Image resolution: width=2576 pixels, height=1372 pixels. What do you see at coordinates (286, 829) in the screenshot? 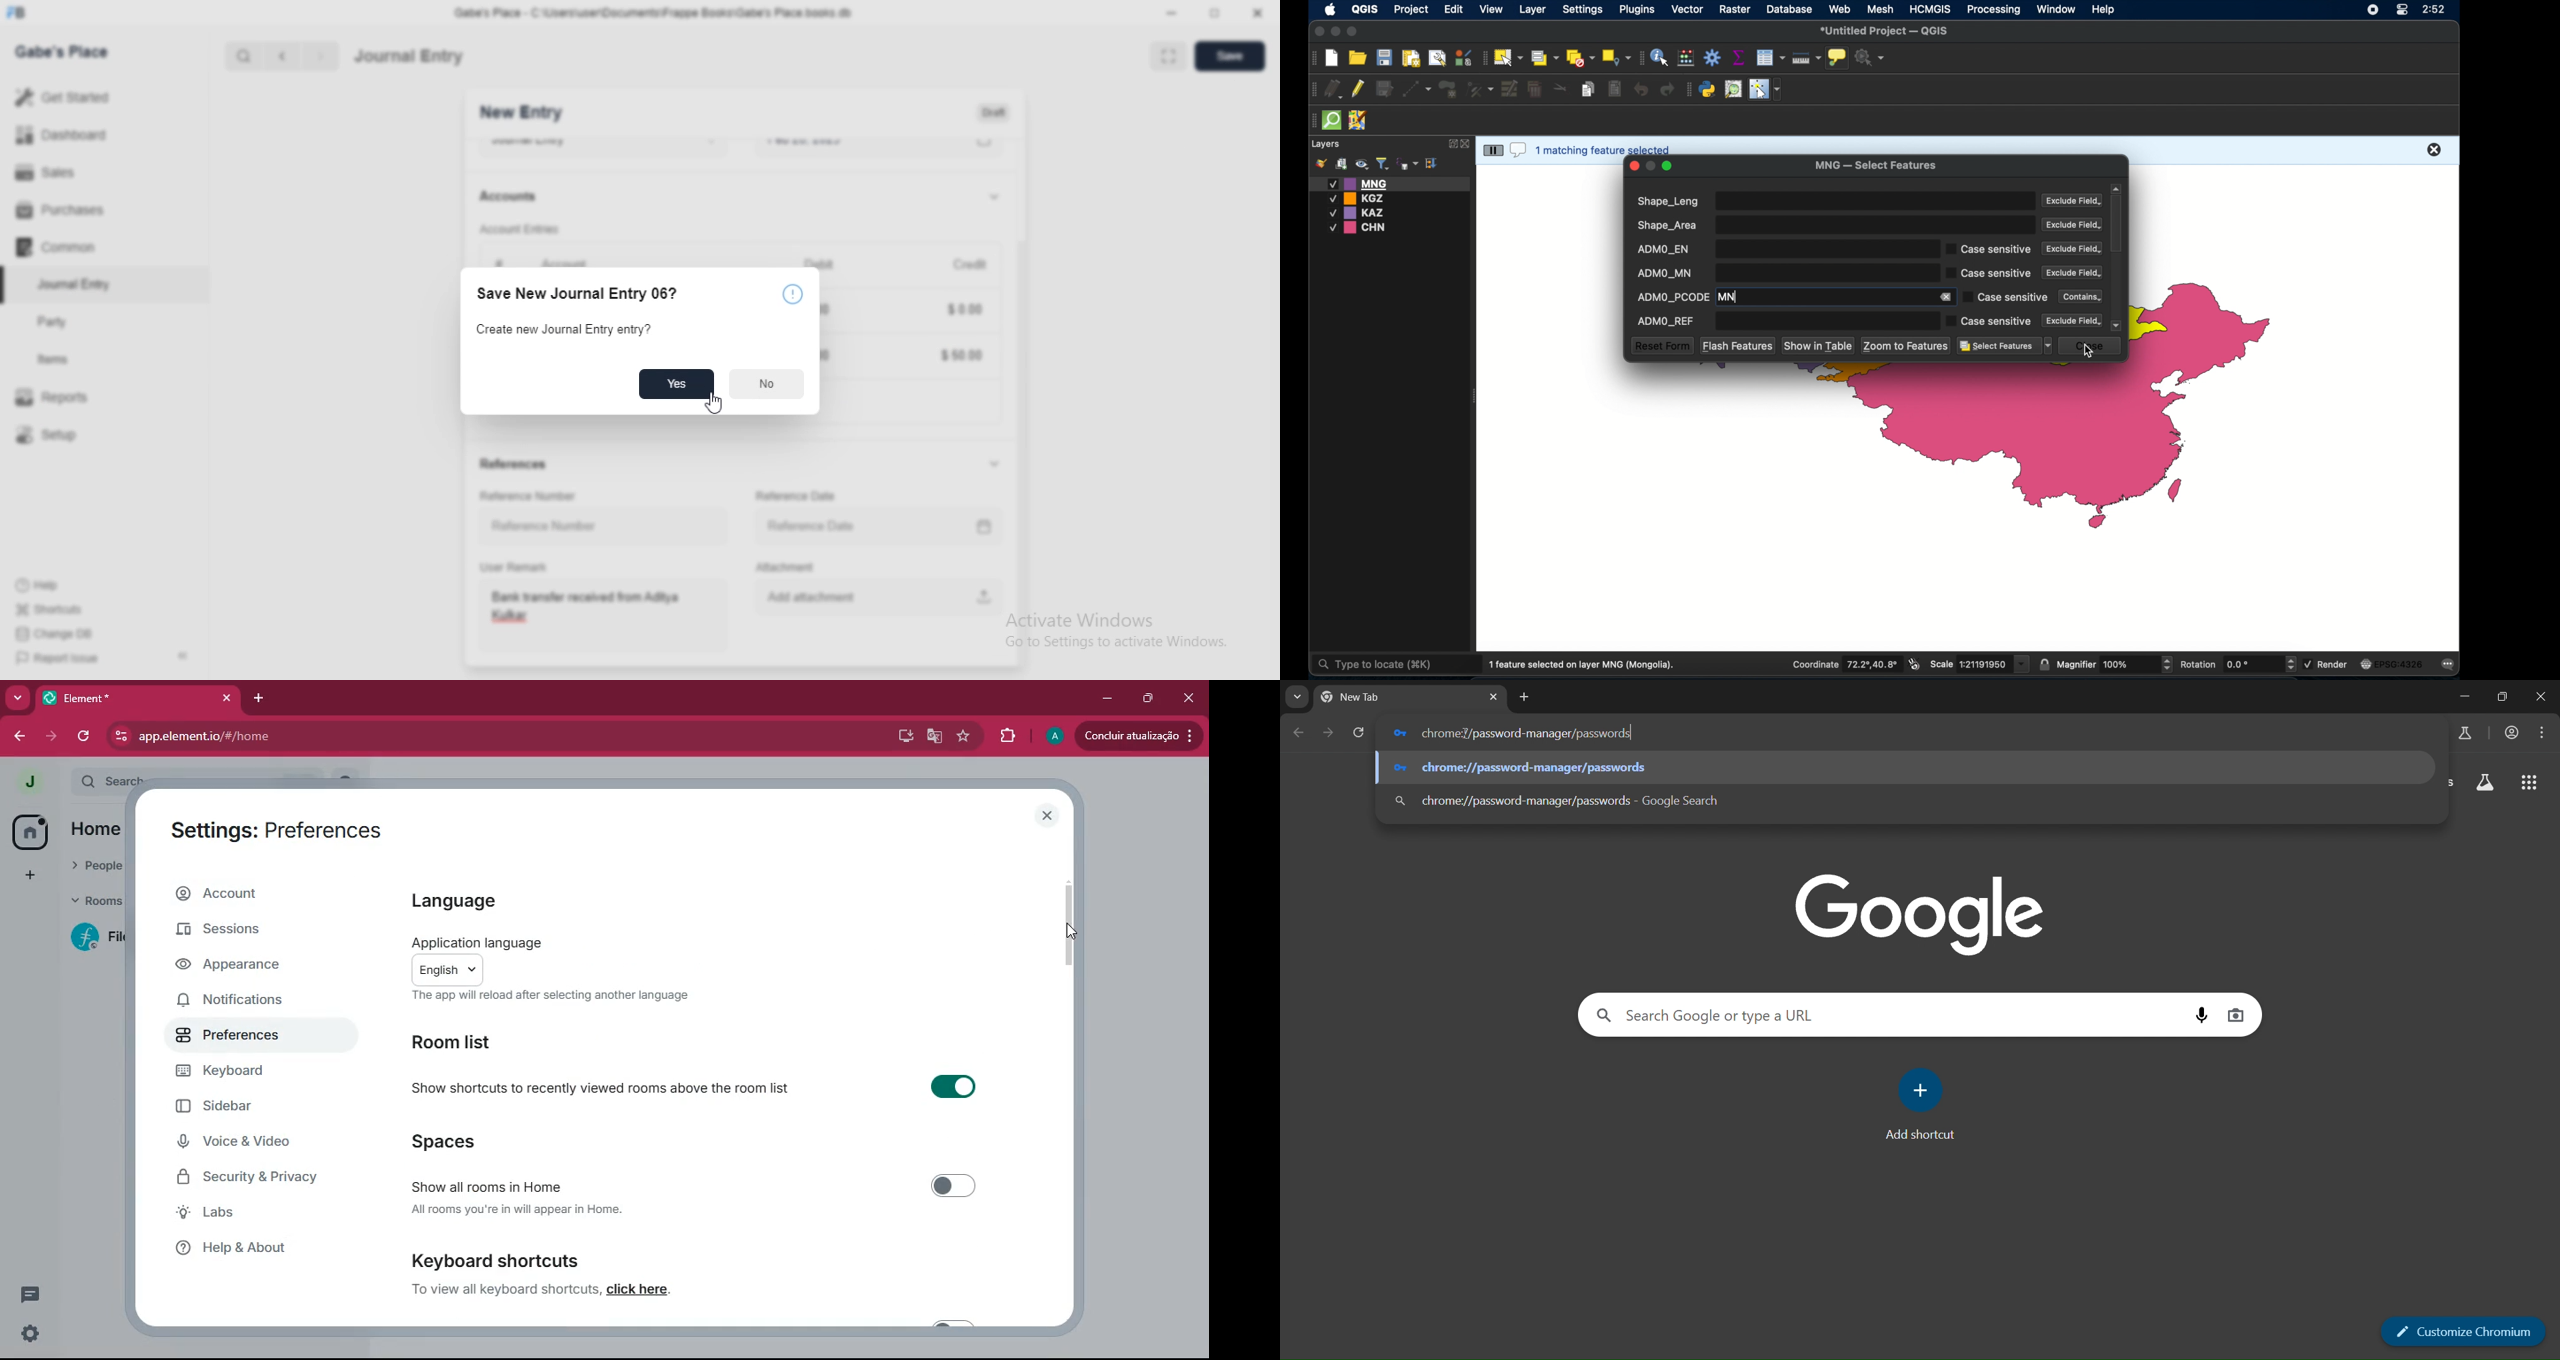
I see `settings: preferences` at bounding box center [286, 829].